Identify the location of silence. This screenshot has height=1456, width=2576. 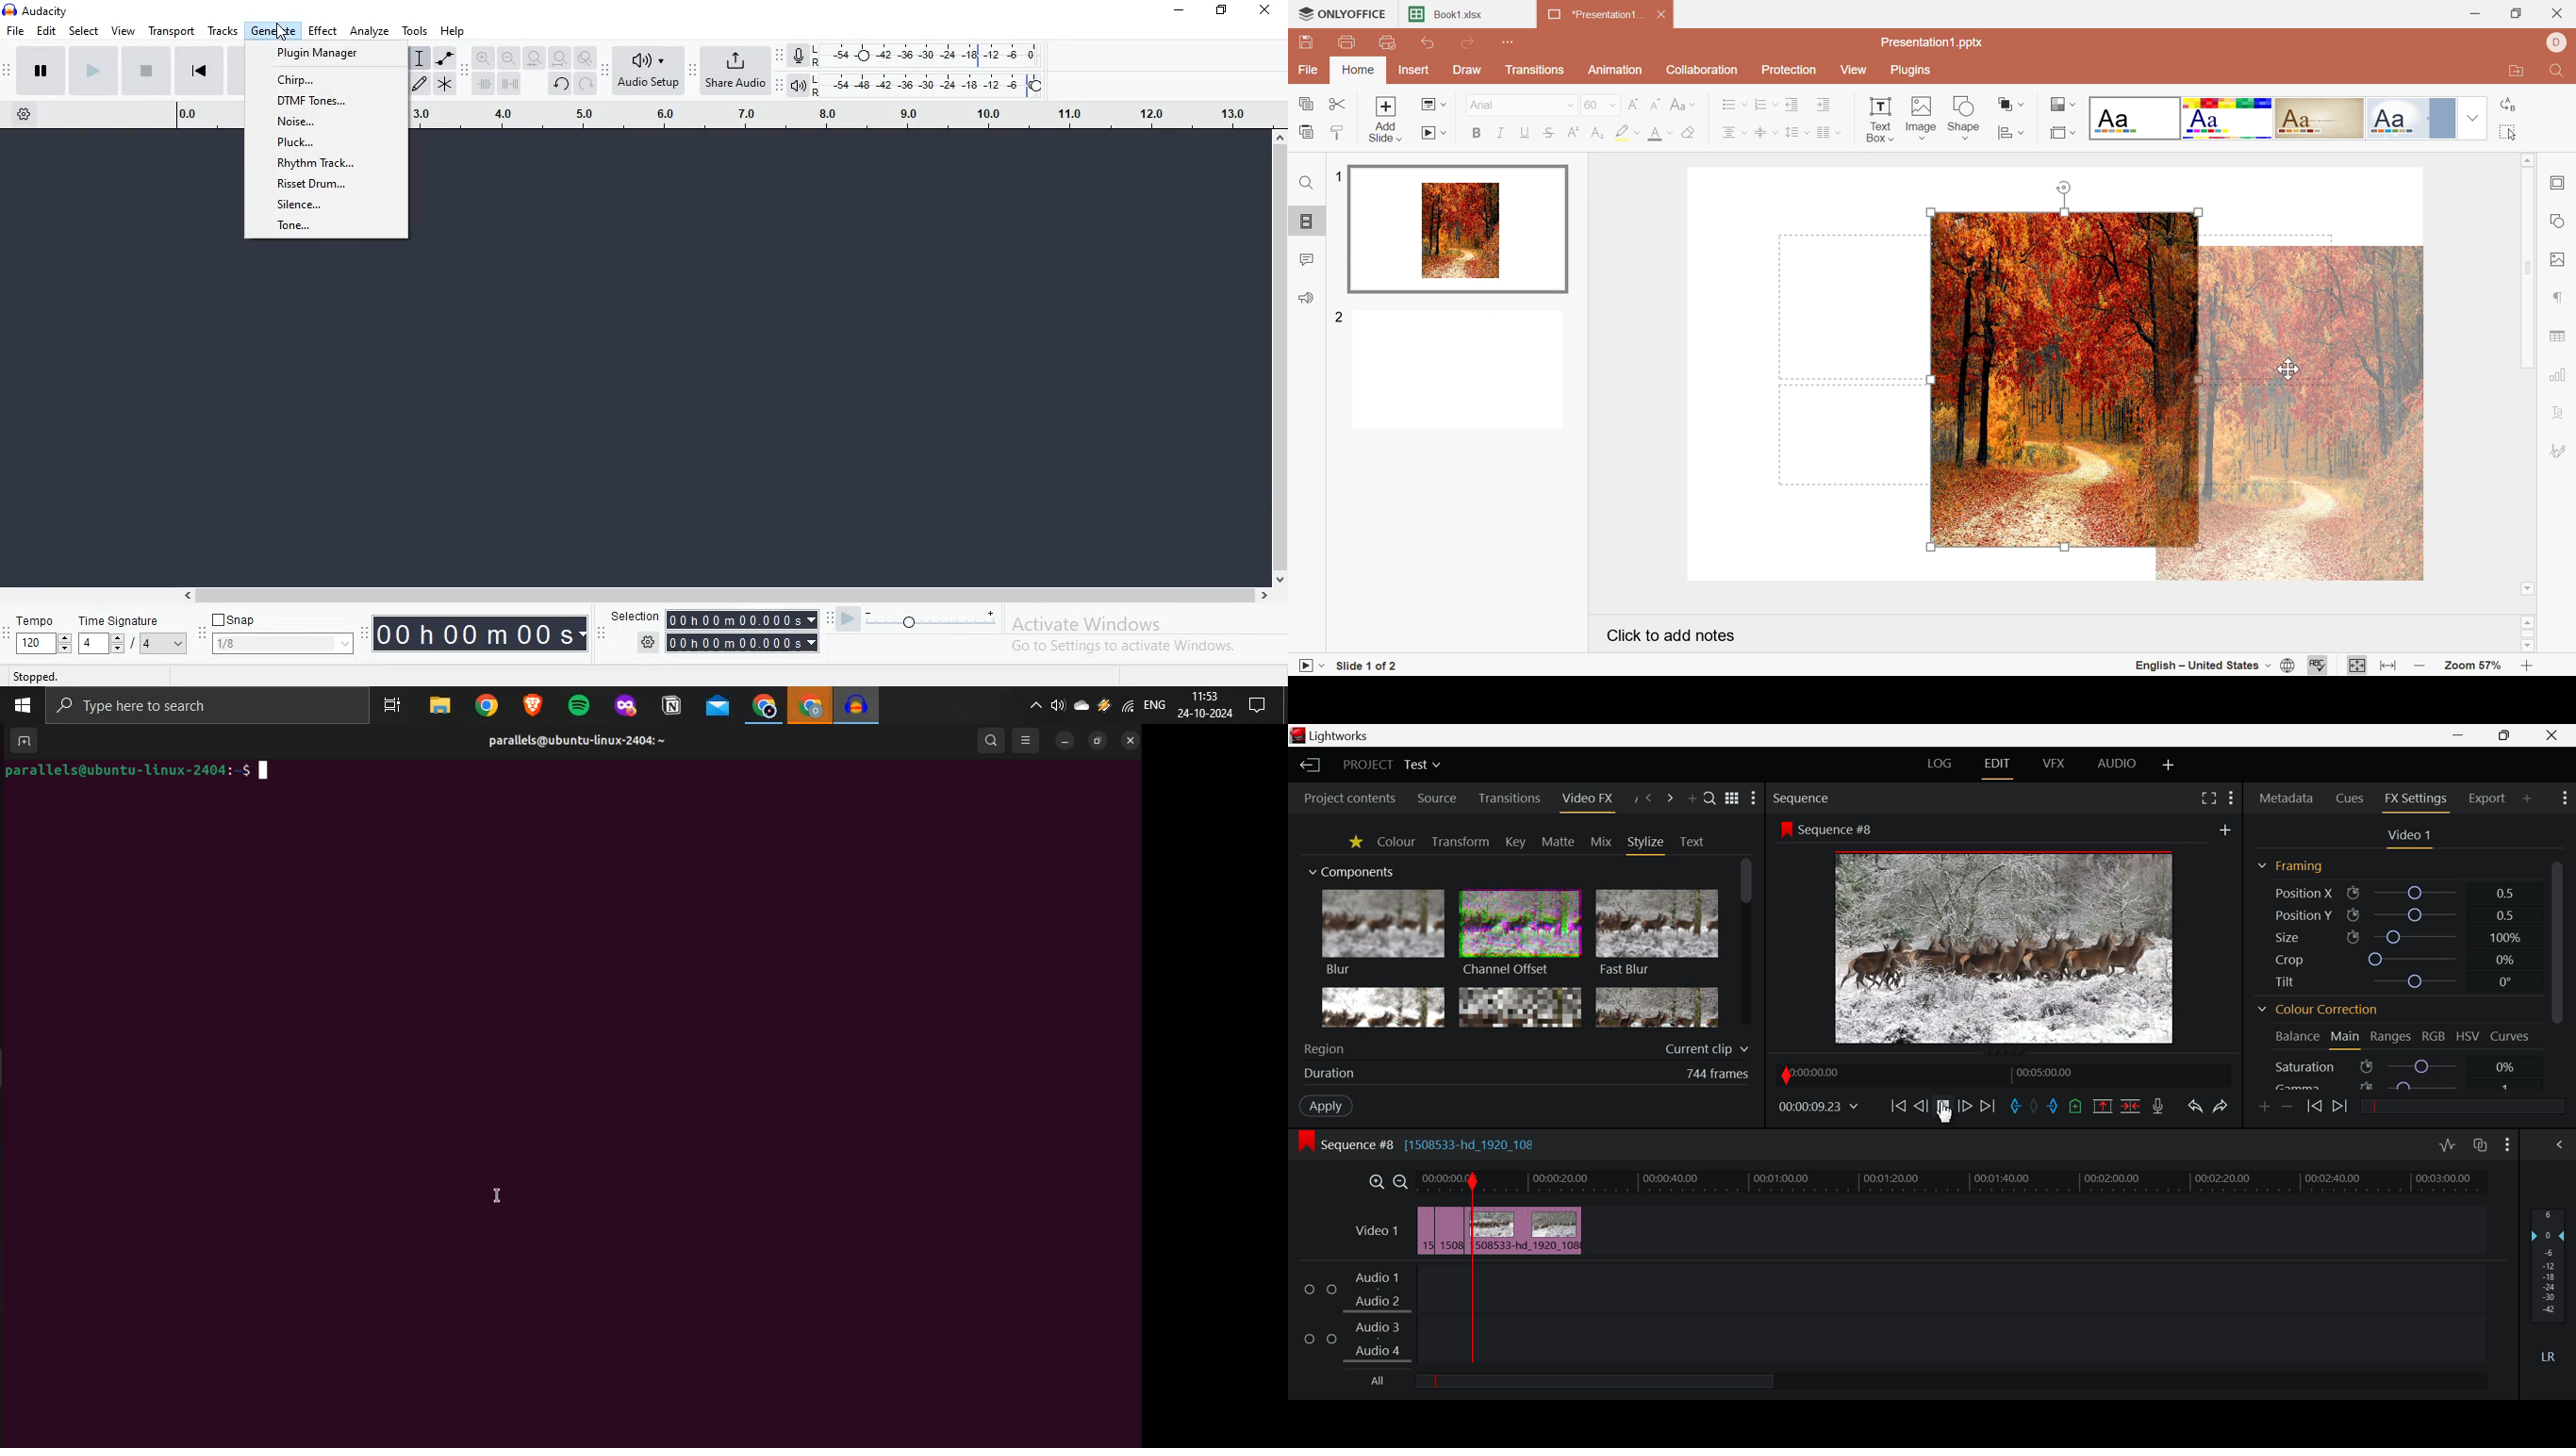
(317, 208).